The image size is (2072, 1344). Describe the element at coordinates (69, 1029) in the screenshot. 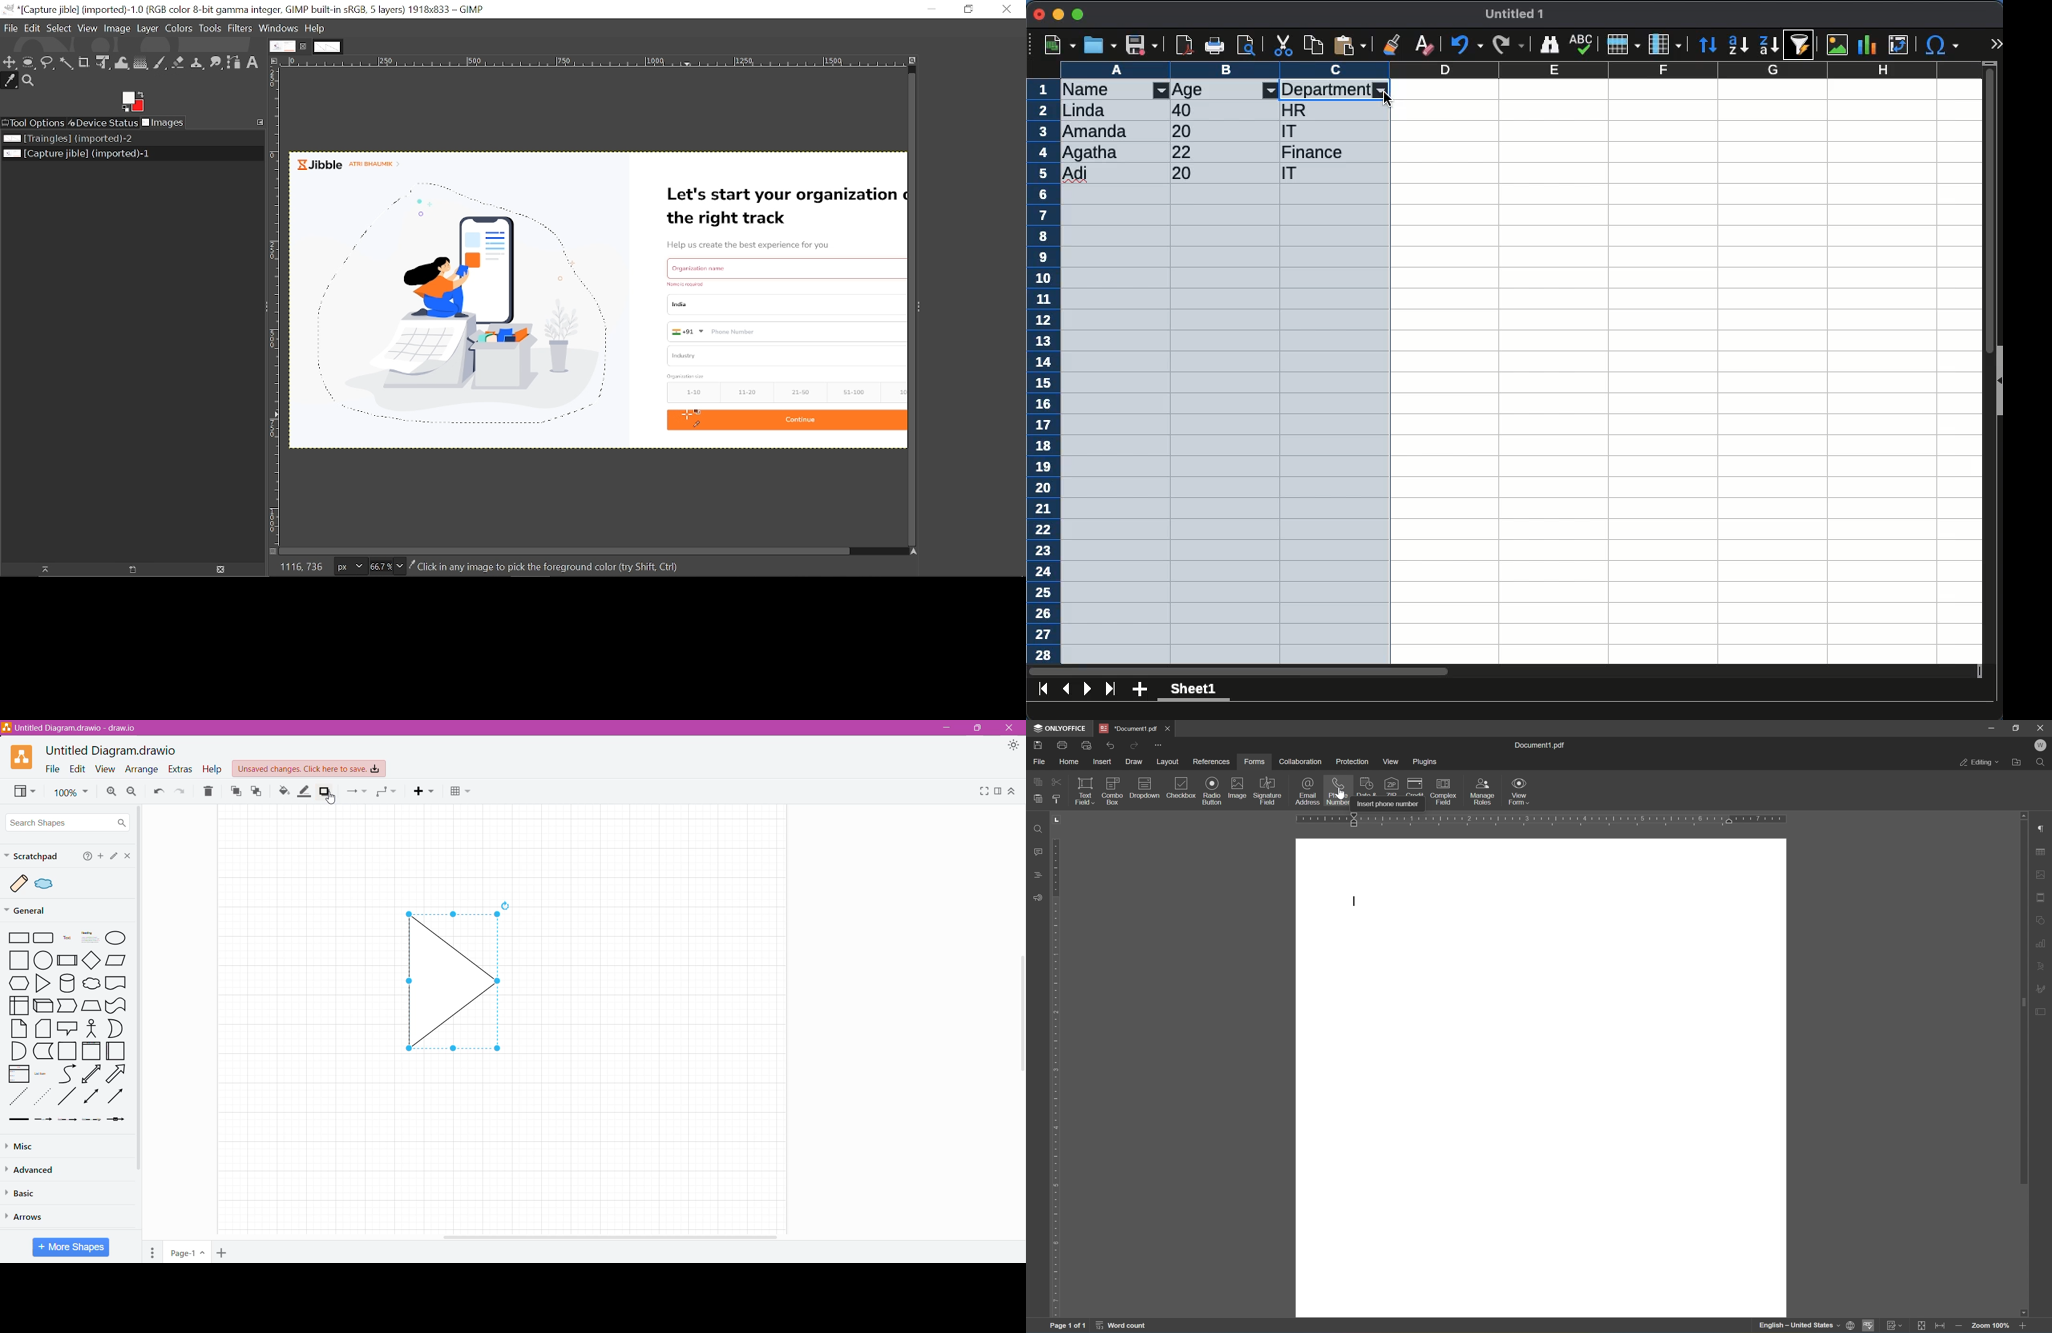

I see `Shapes` at that location.